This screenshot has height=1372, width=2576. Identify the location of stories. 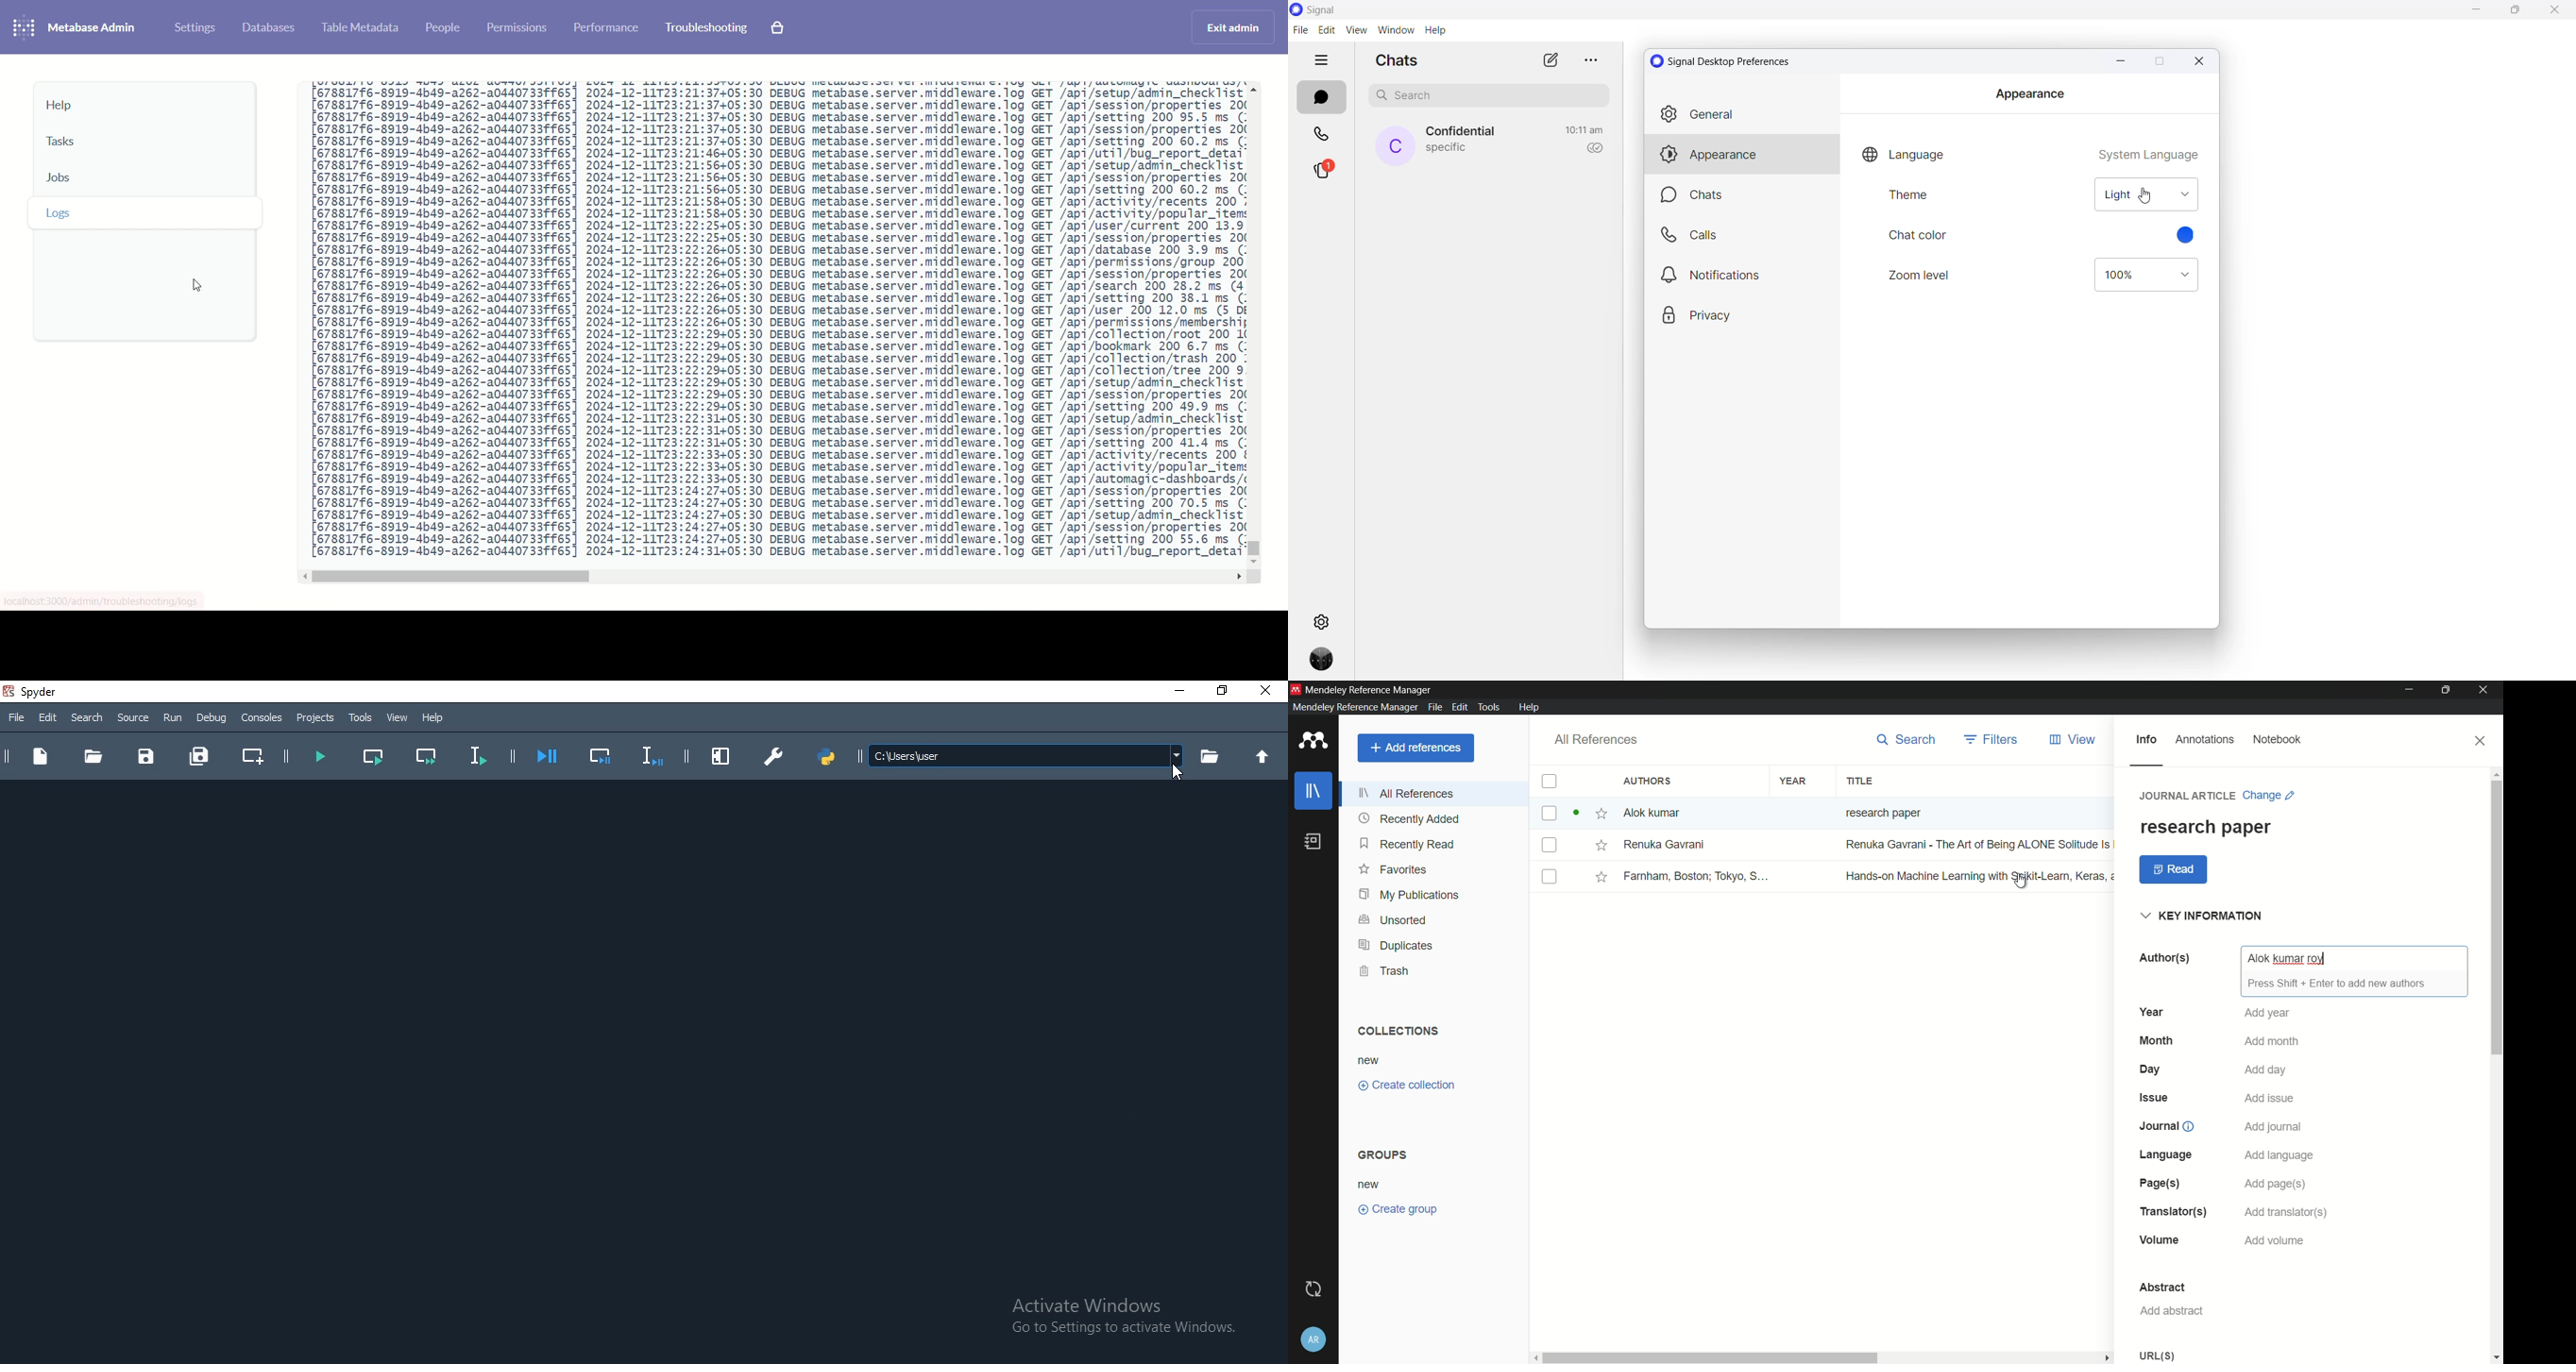
(1324, 172).